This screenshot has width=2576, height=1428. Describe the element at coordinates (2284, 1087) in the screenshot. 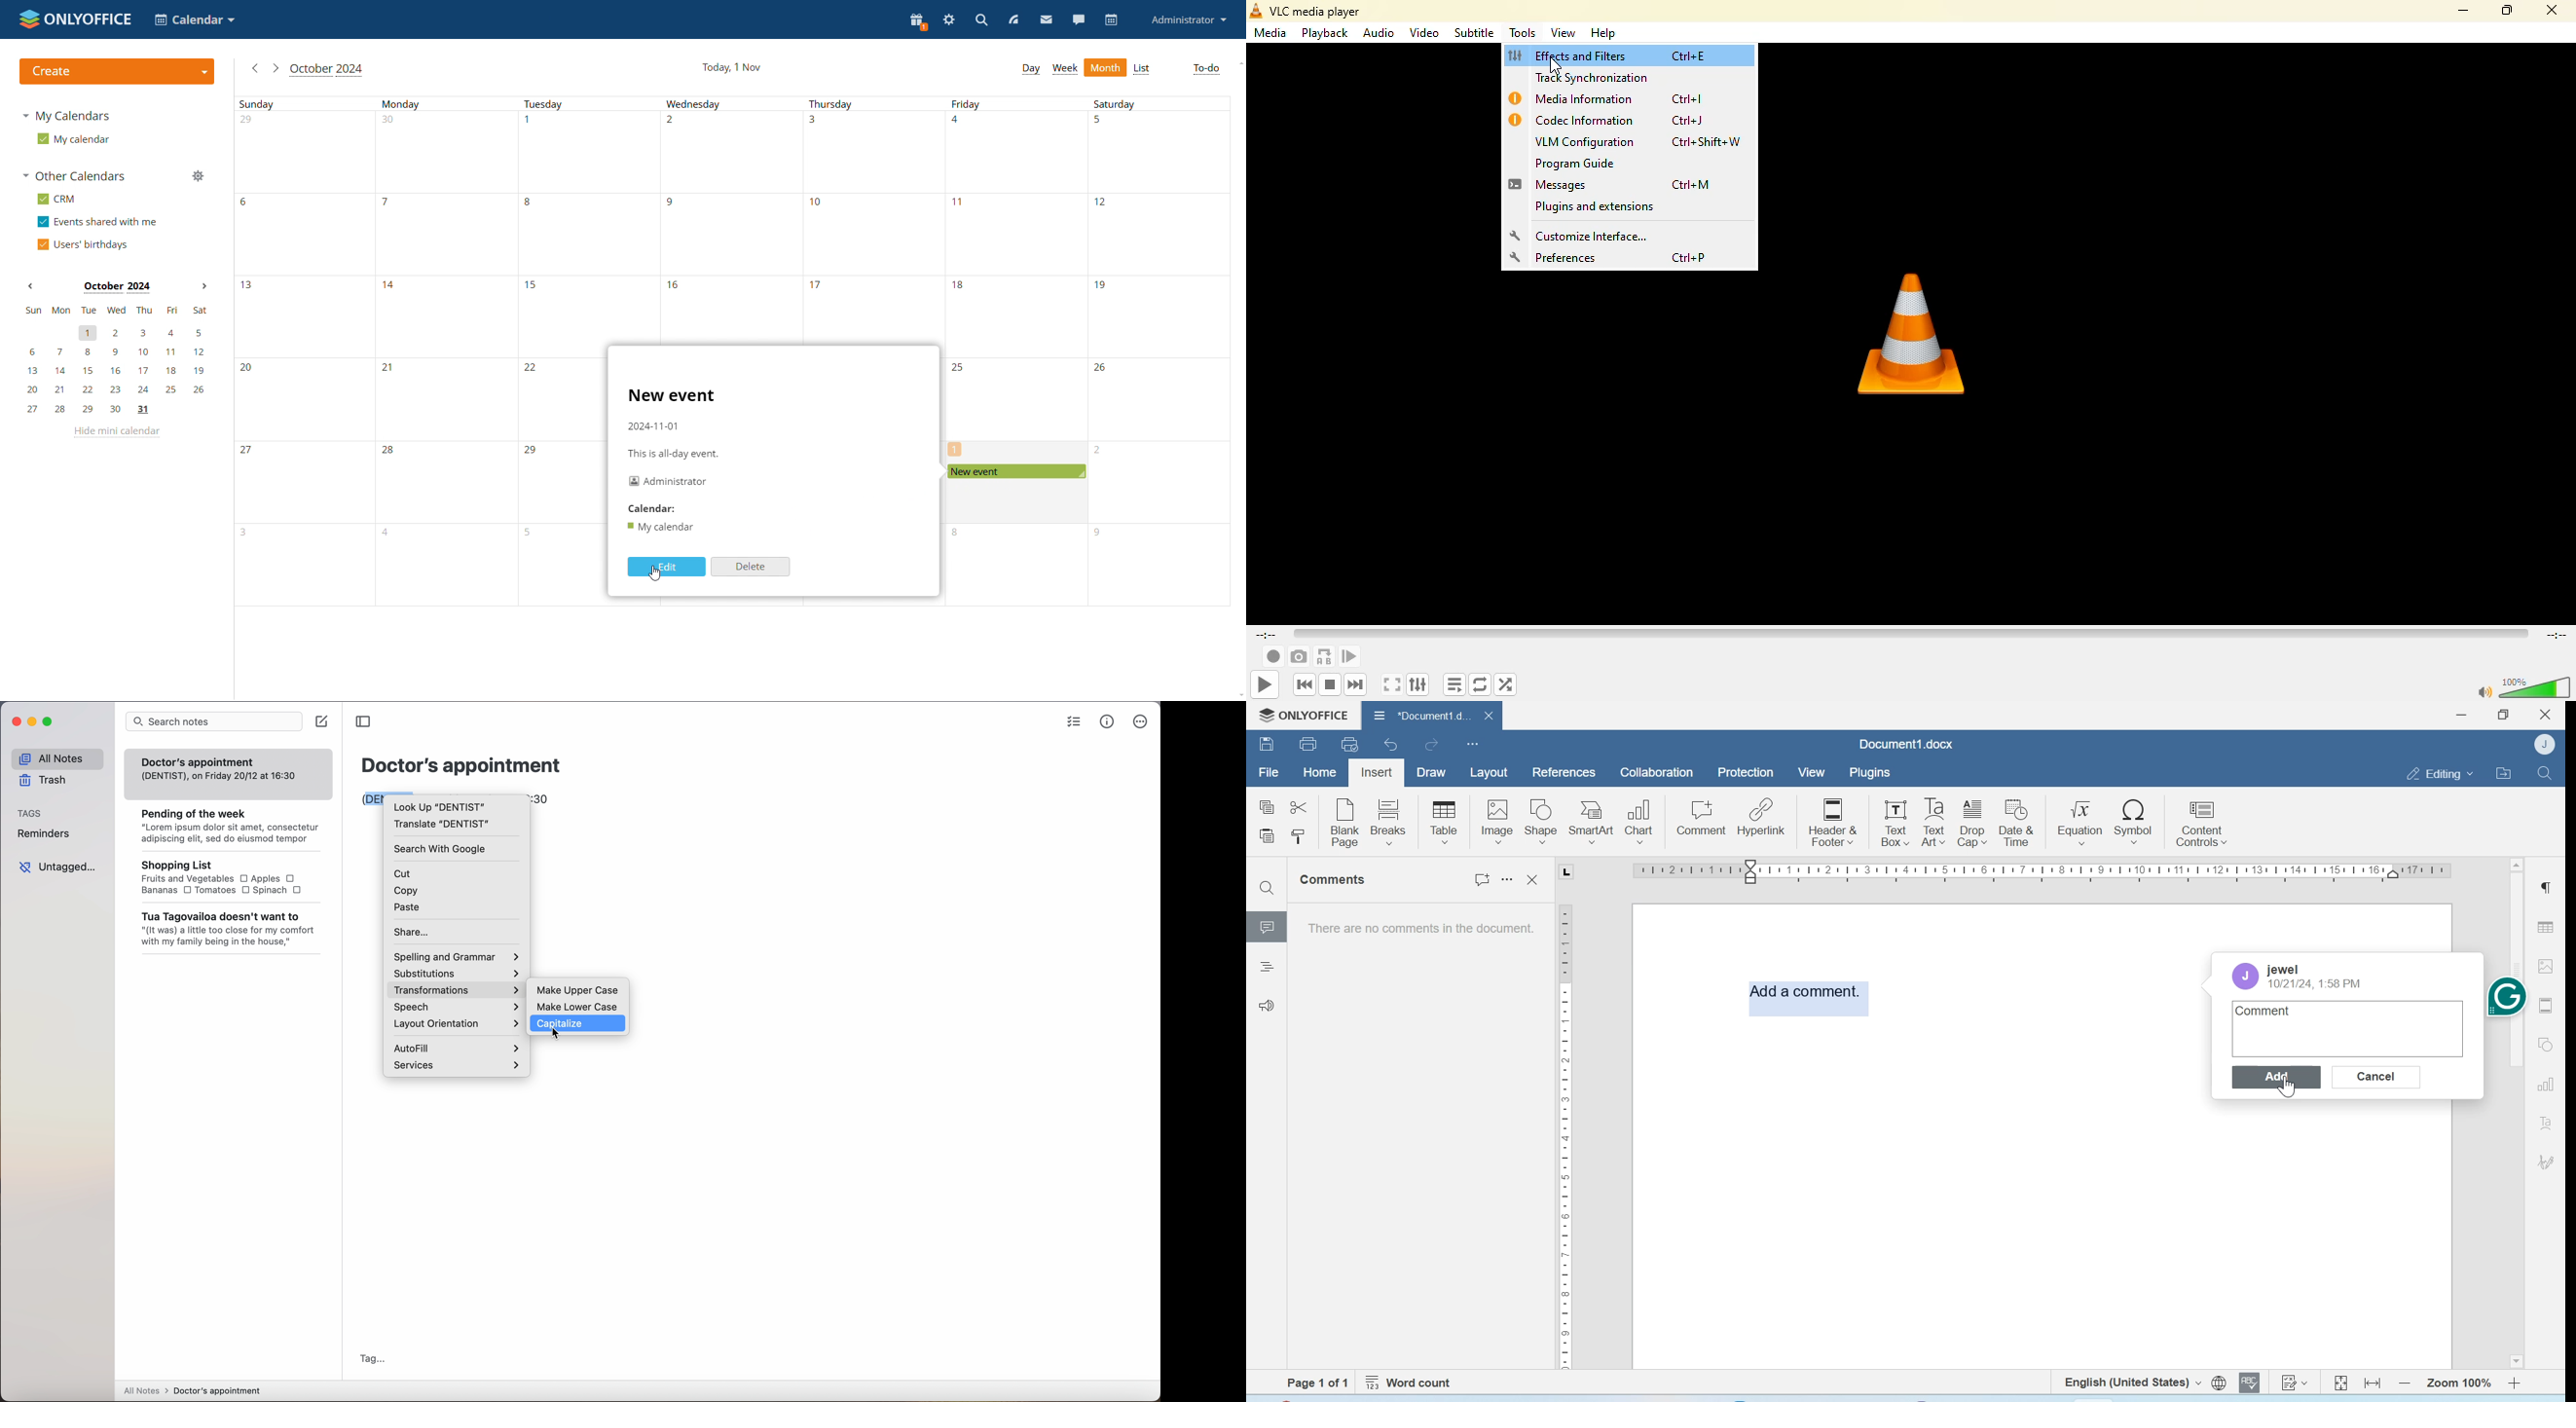

I see `cursor` at that location.